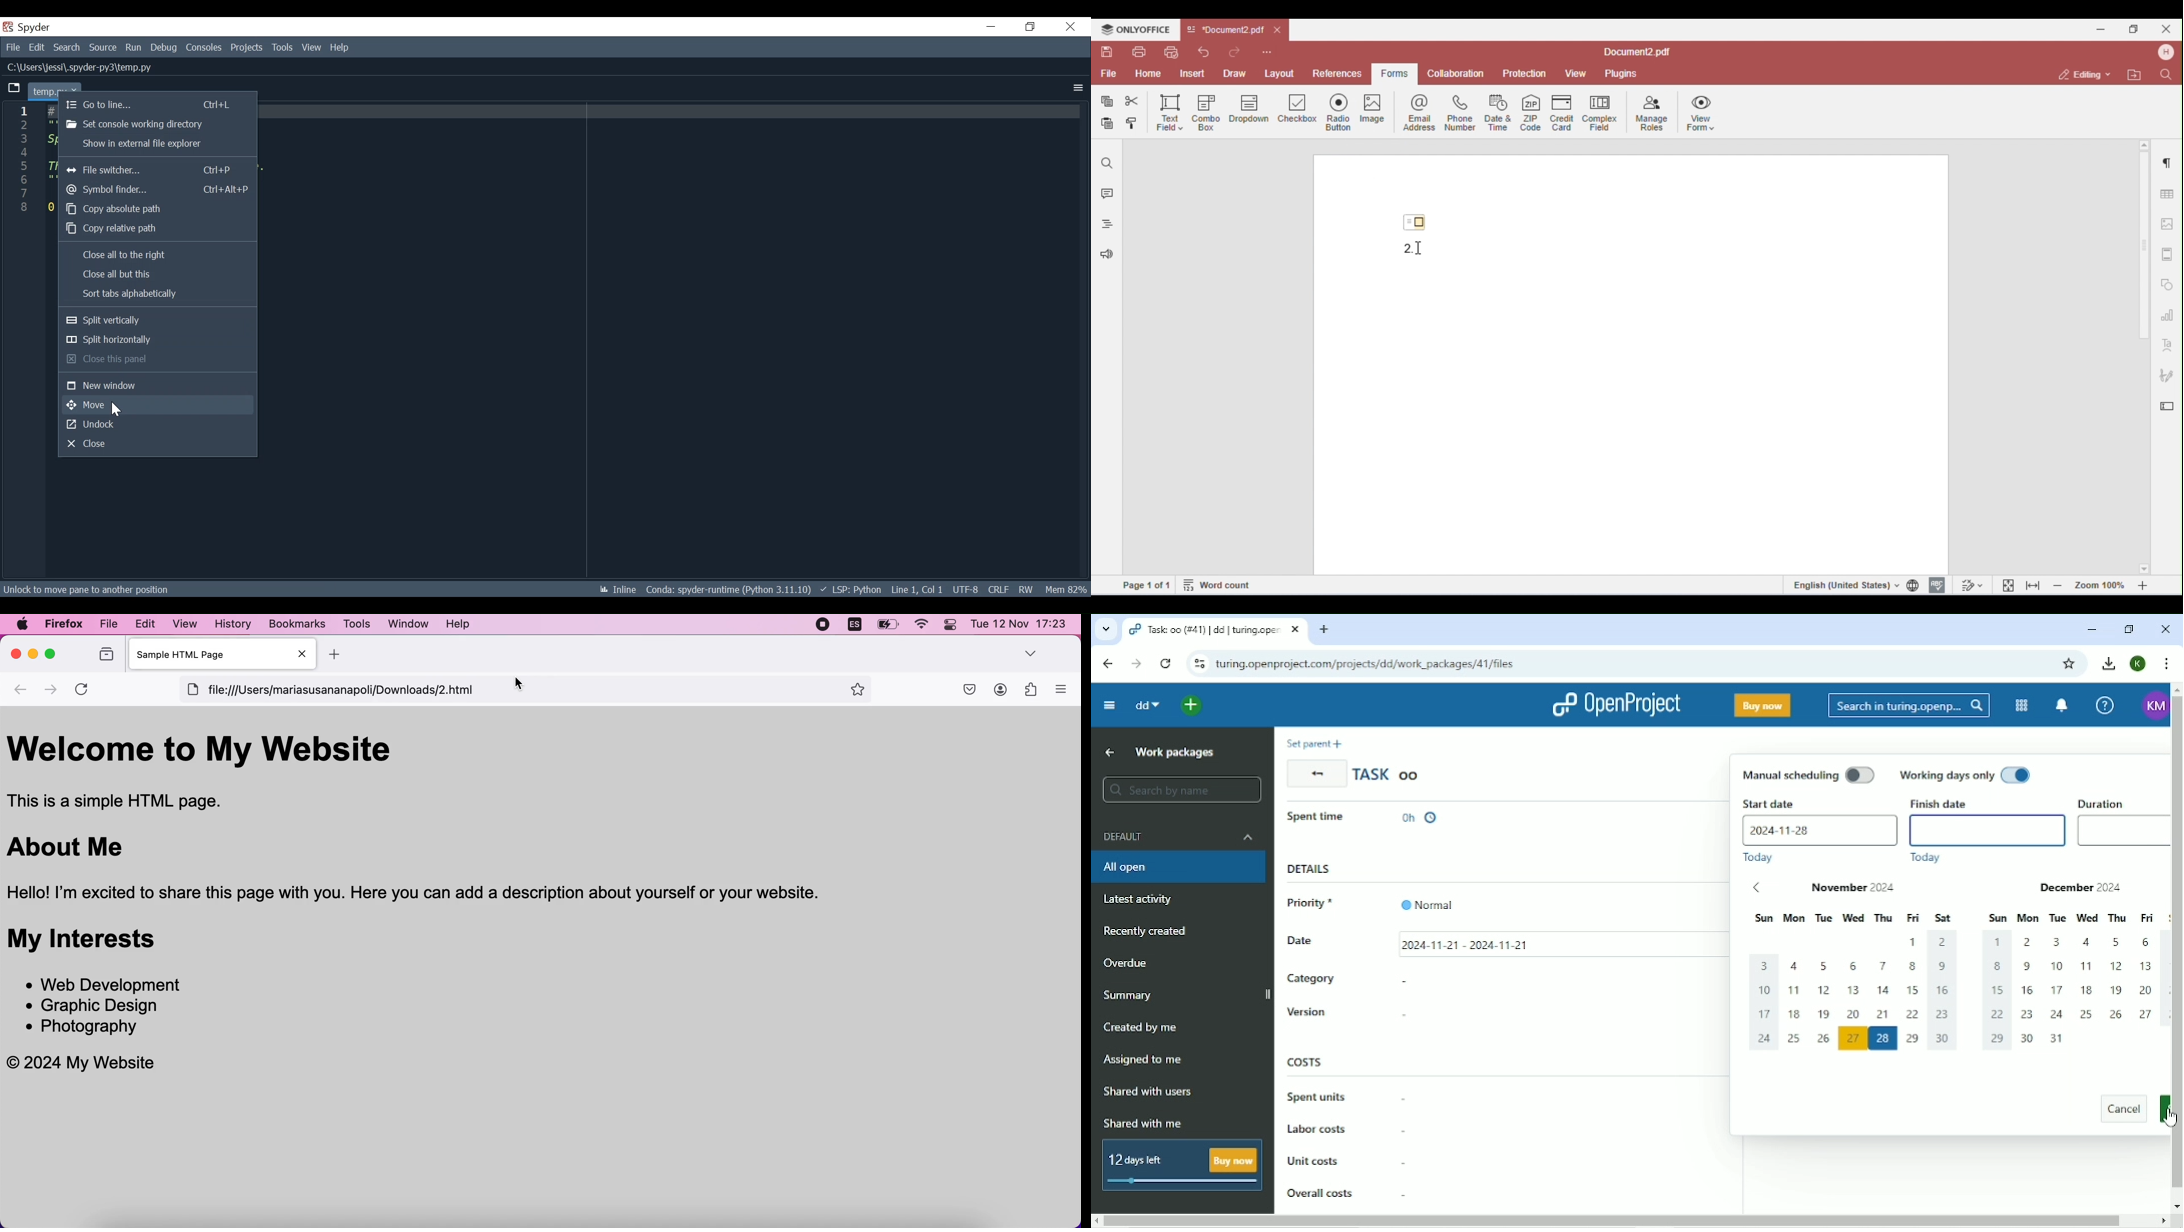 Image resolution: width=2184 pixels, height=1232 pixels. I want to click on Recently created, so click(1150, 932).